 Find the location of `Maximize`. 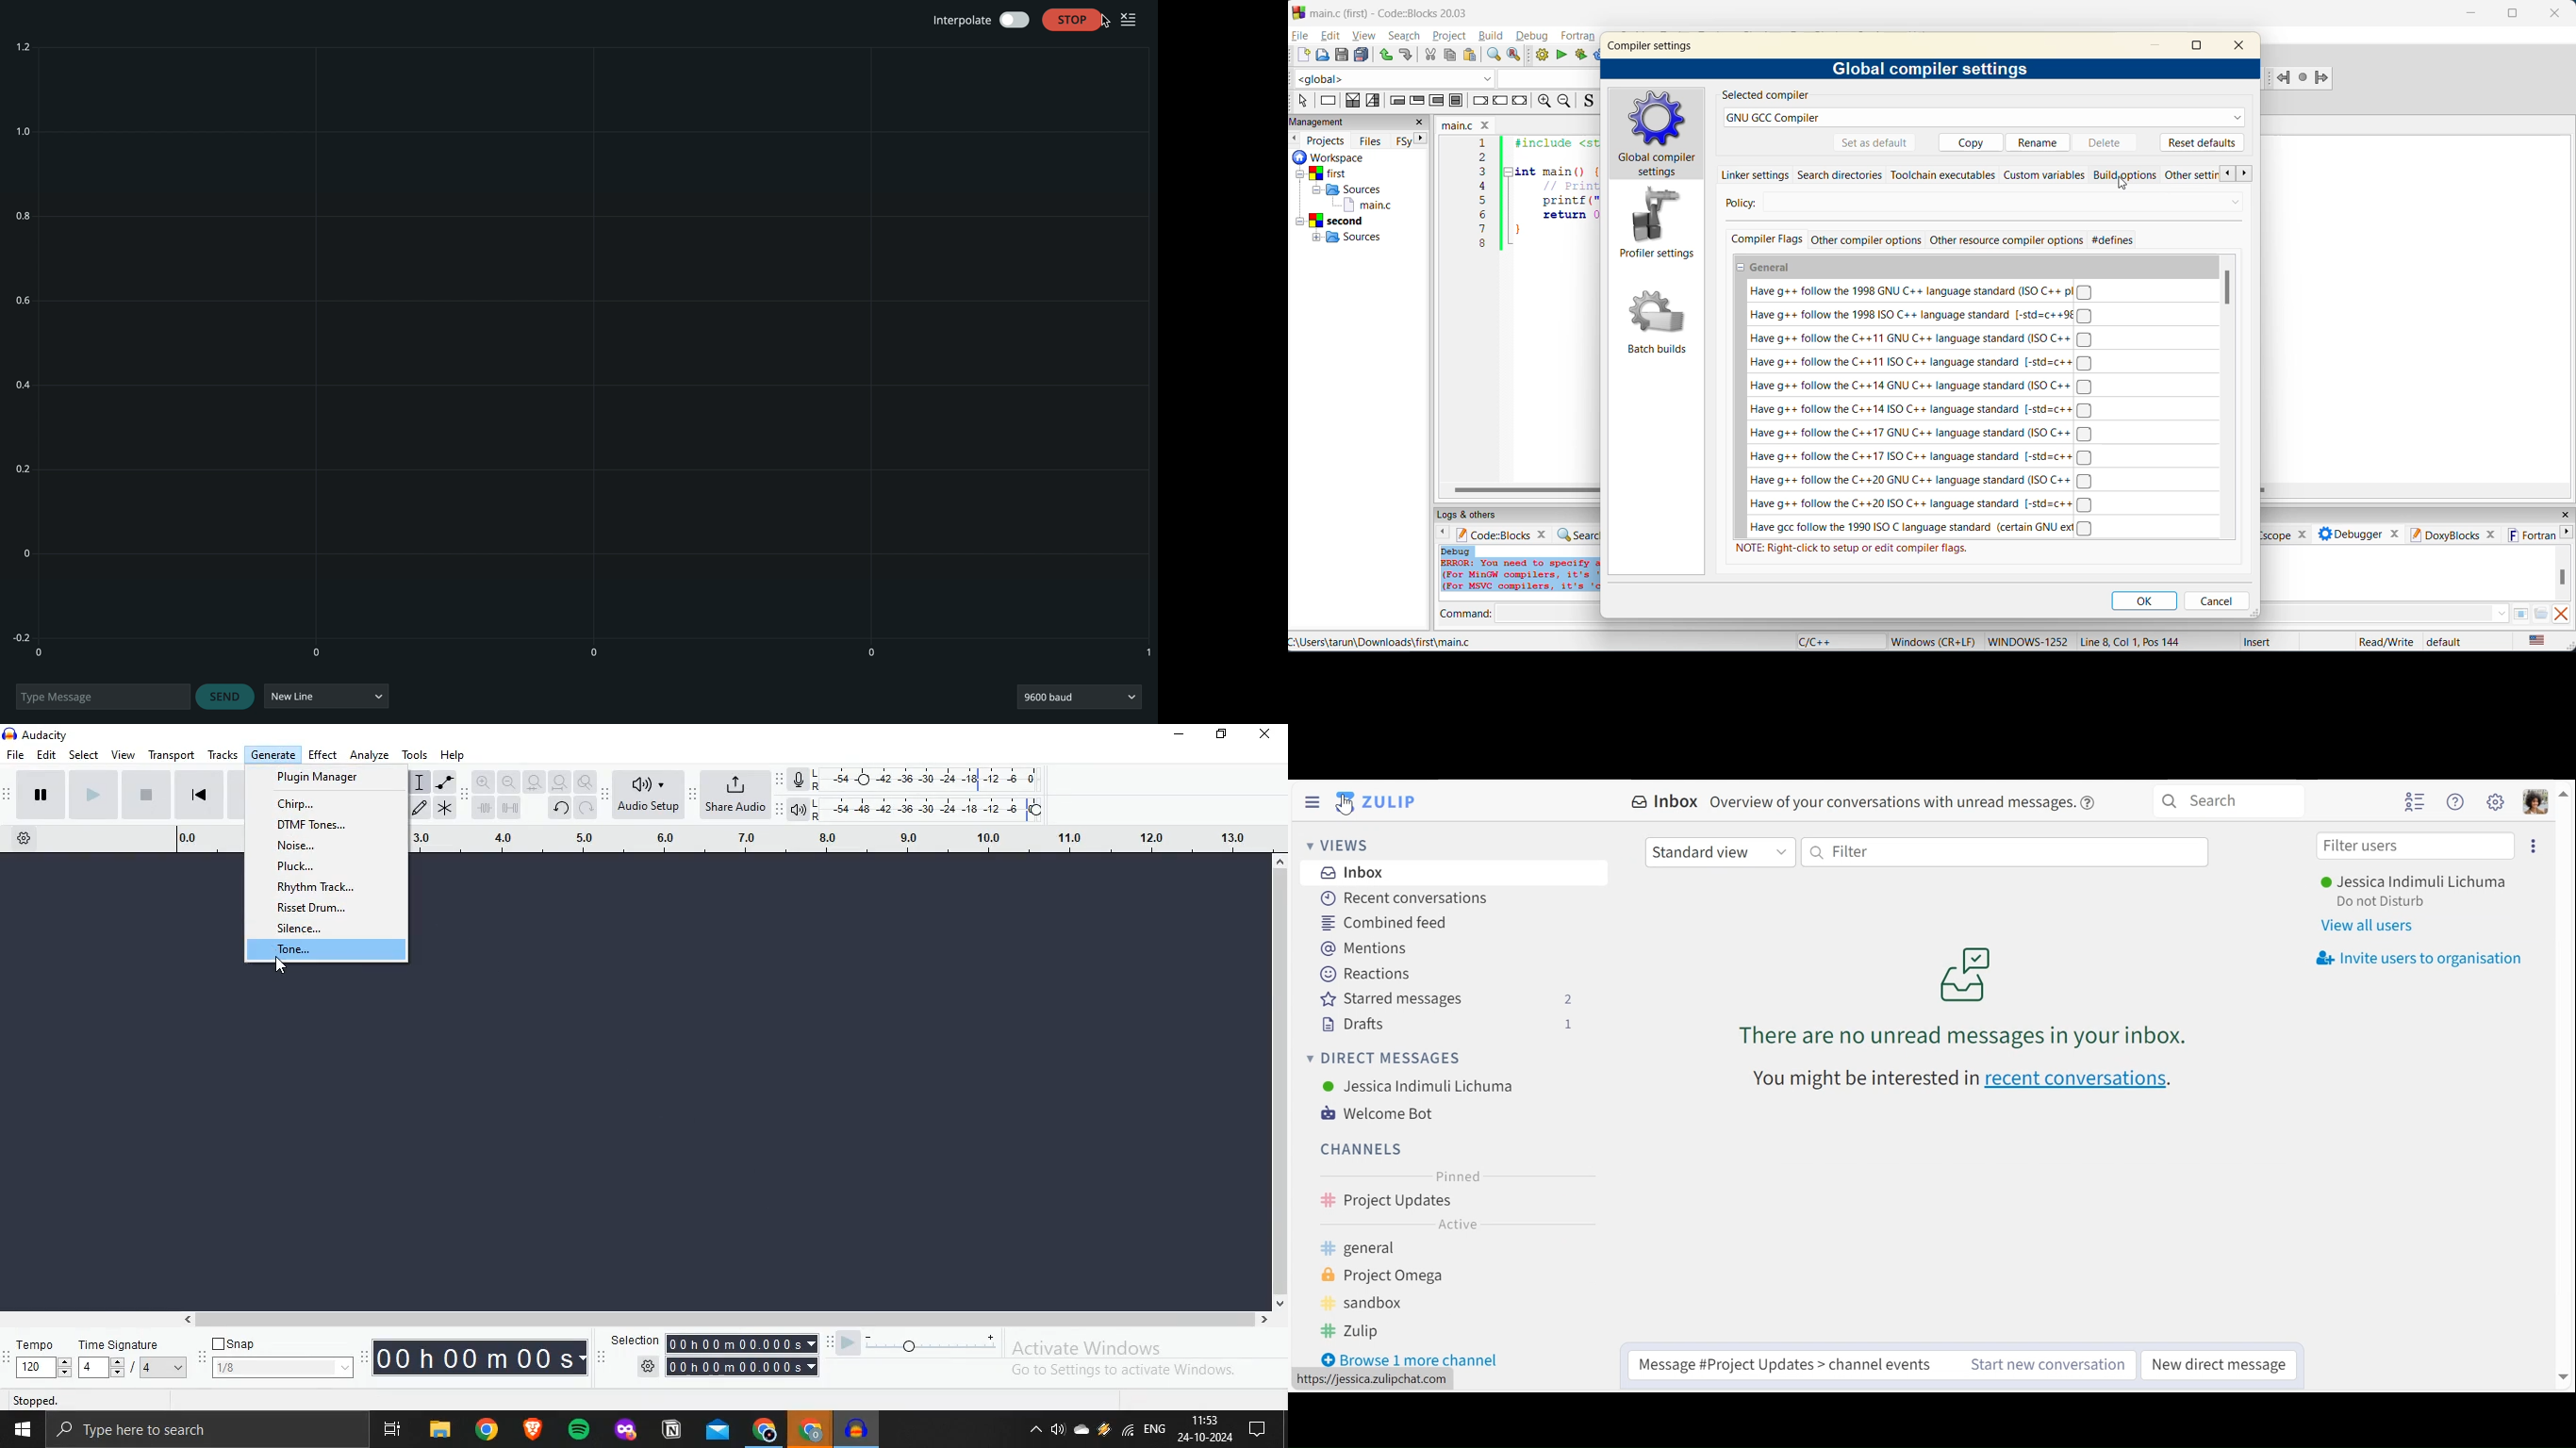

Maximize is located at coordinates (1225, 736).